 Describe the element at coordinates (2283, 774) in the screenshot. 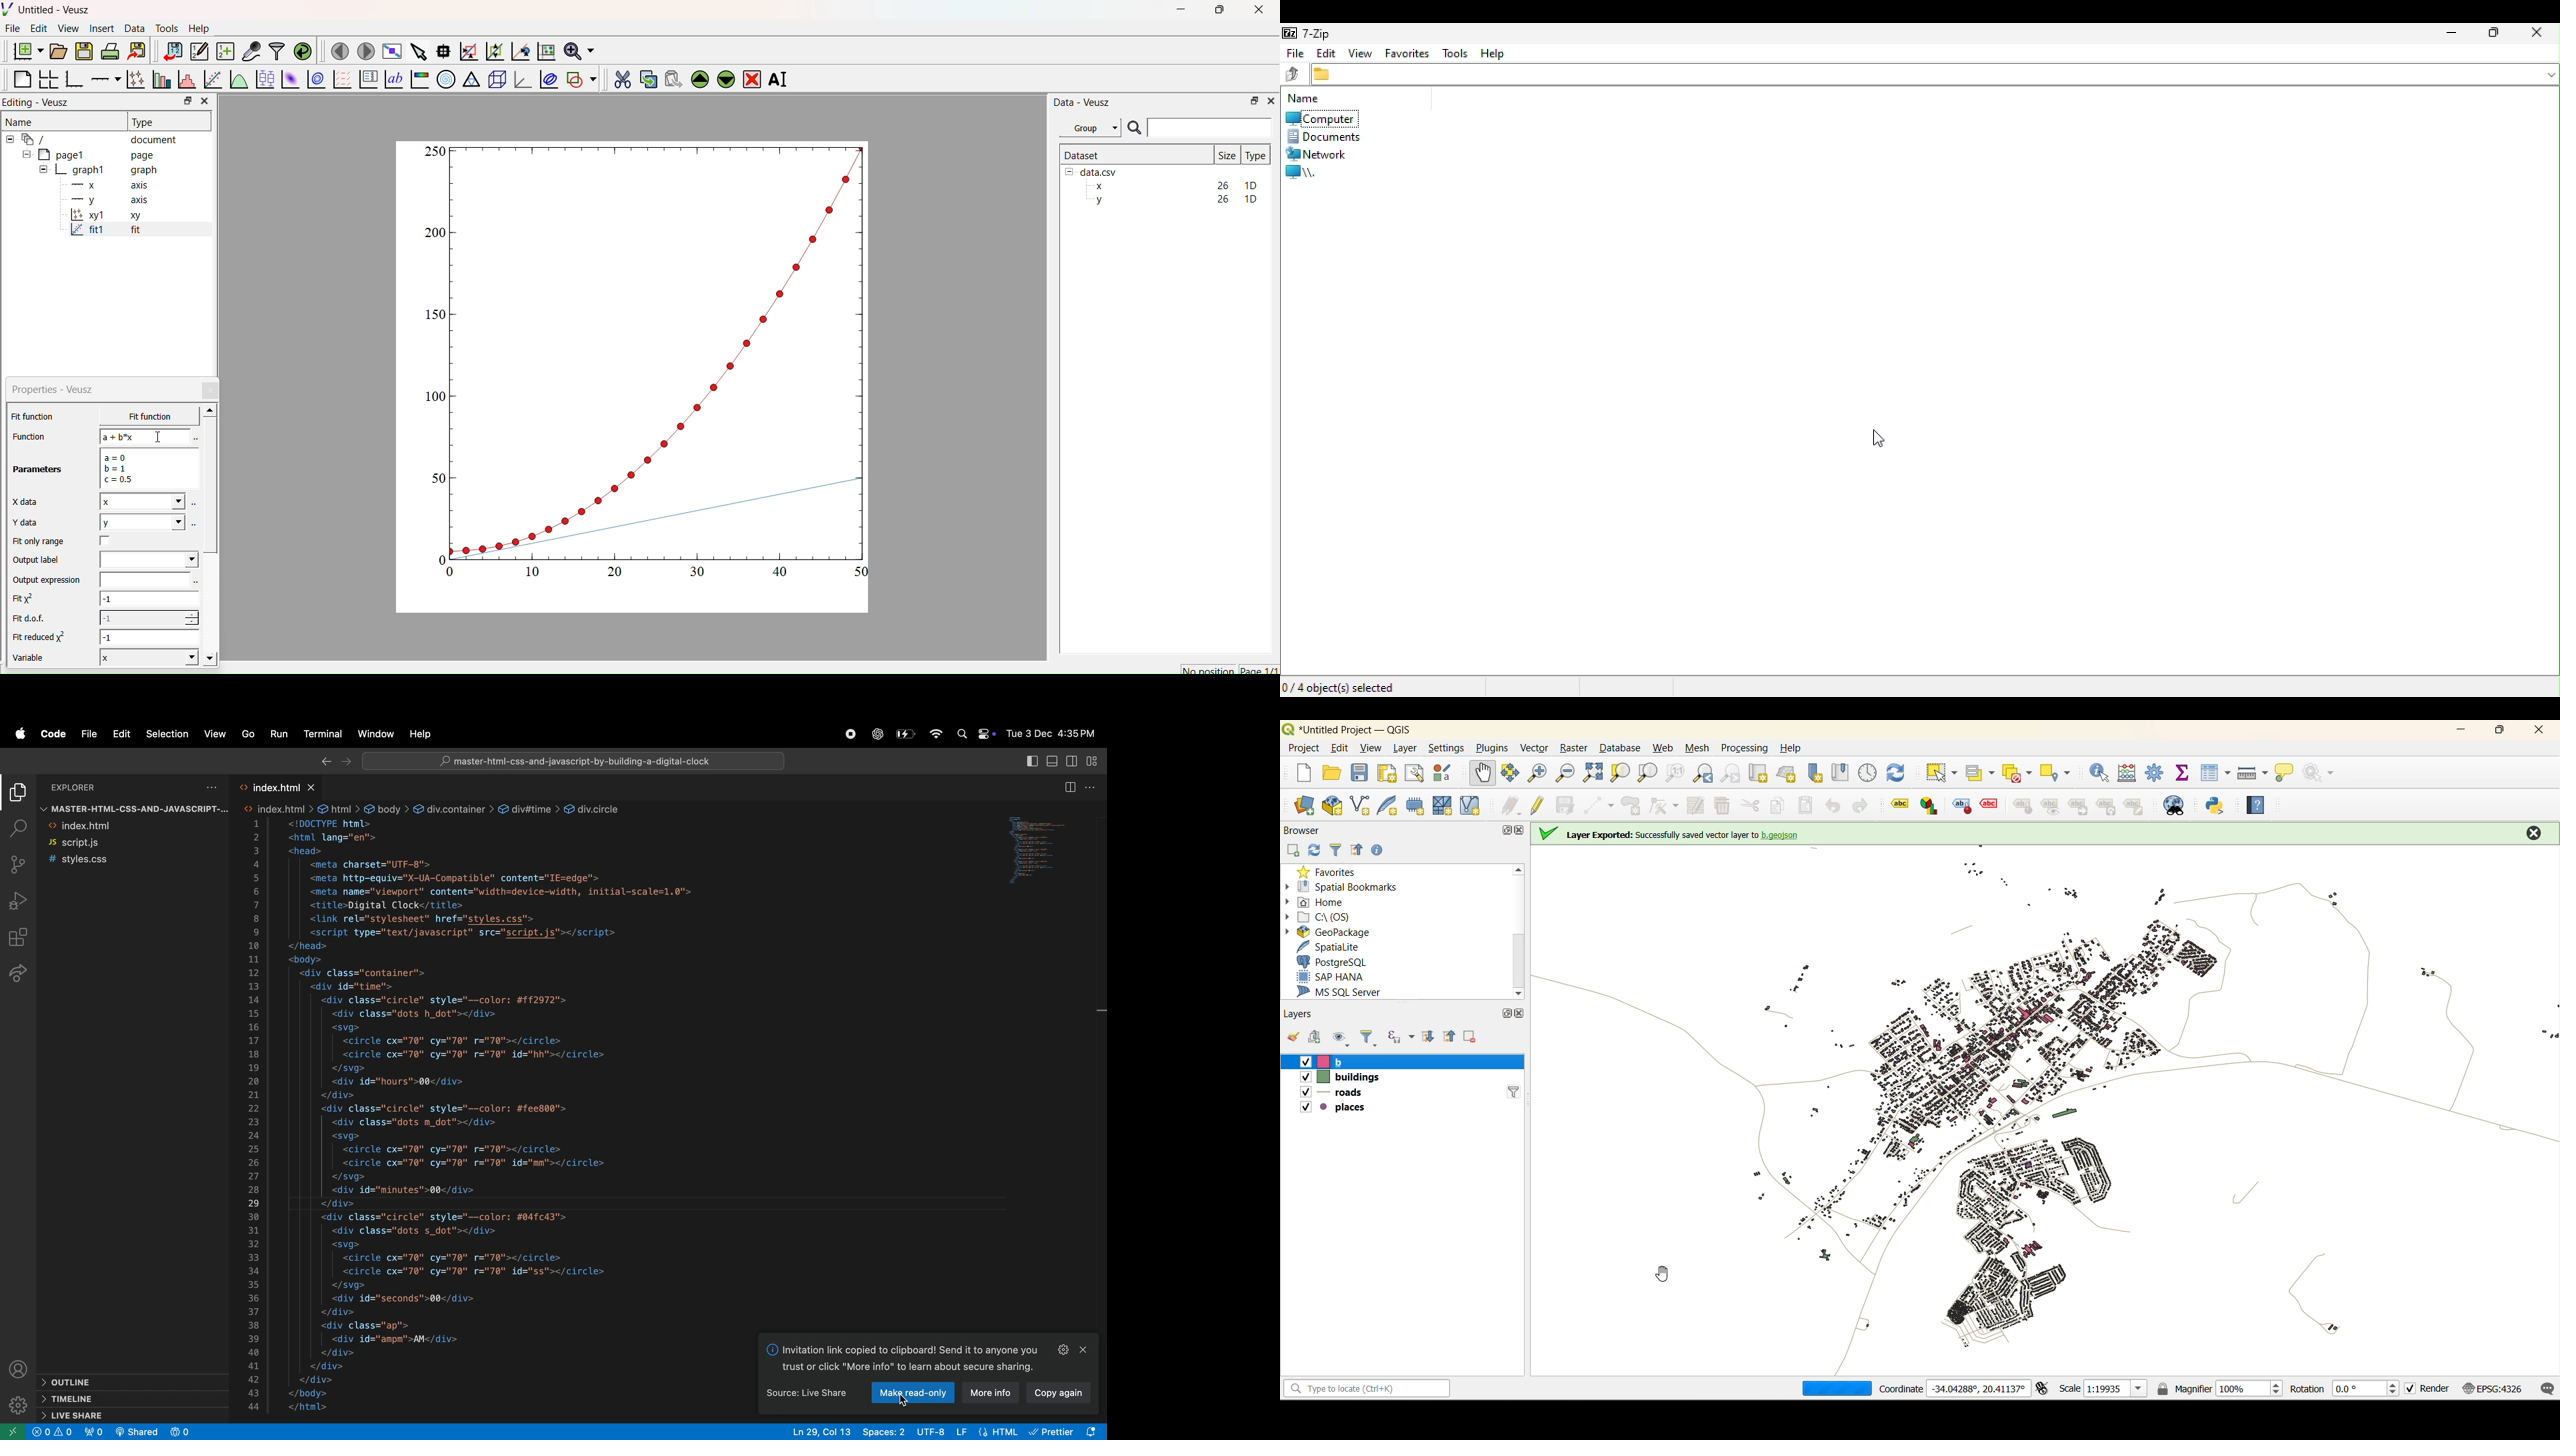

I see `show tips` at that location.